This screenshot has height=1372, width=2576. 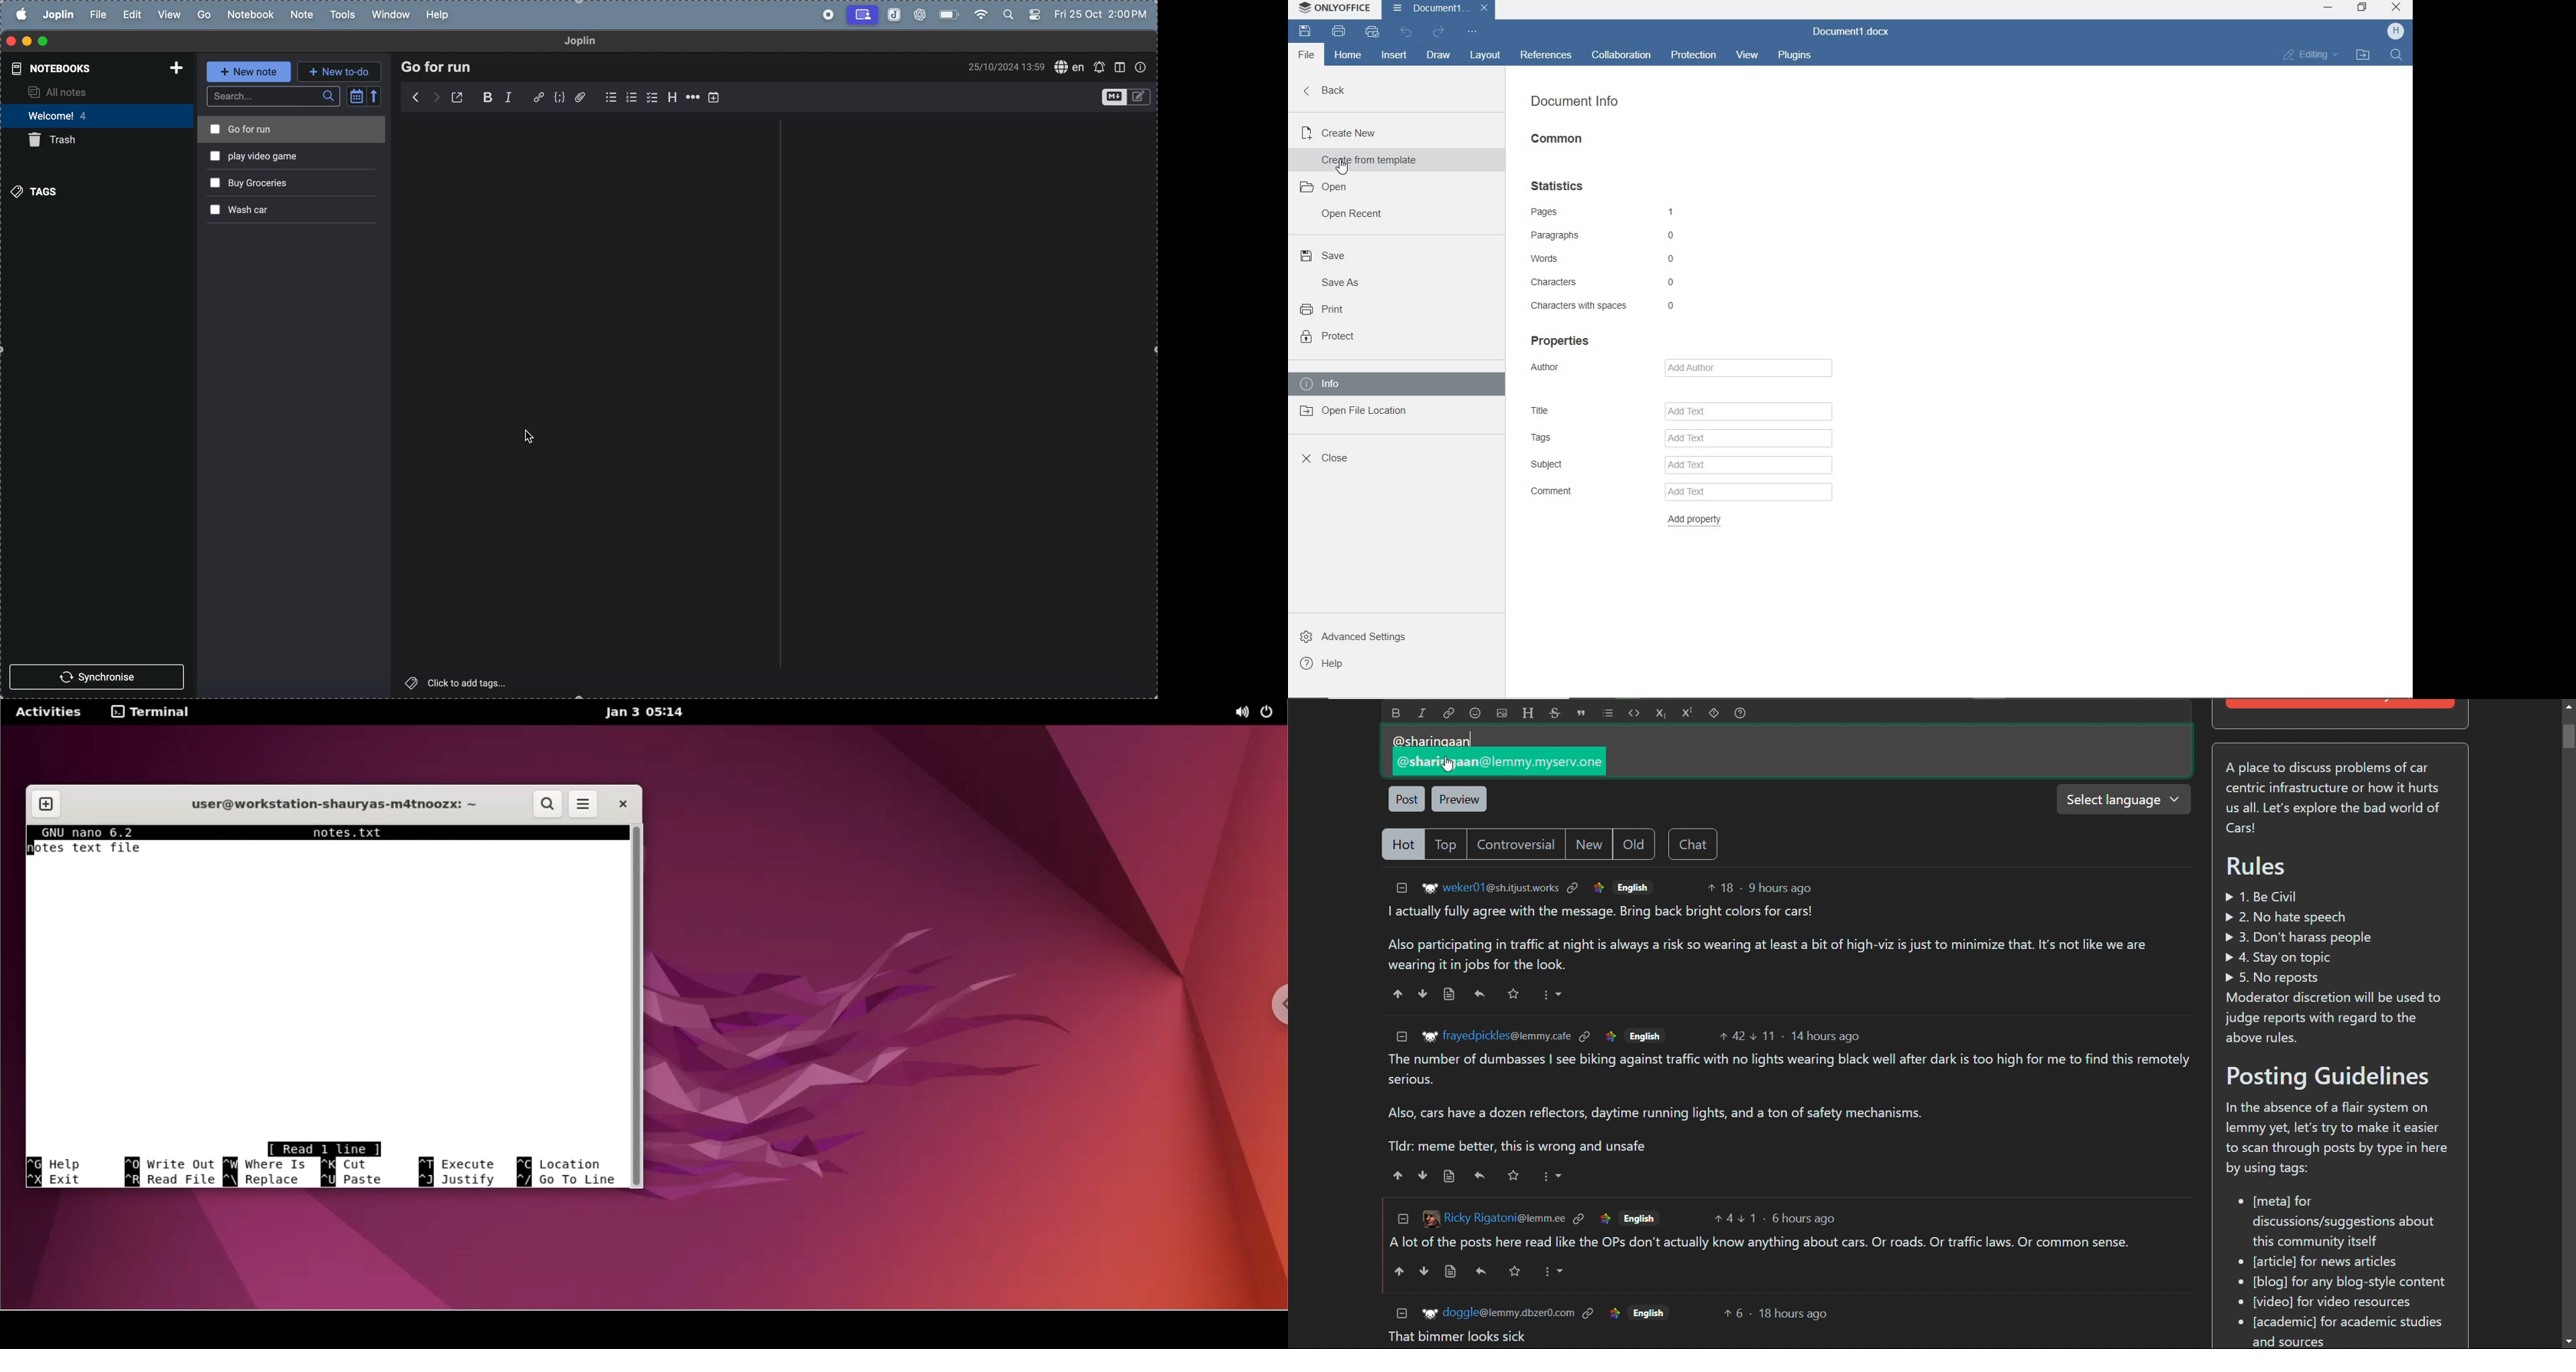 What do you see at coordinates (1481, 1176) in the screenshot?
I see `reply` at bounding box center [1481, 1176].